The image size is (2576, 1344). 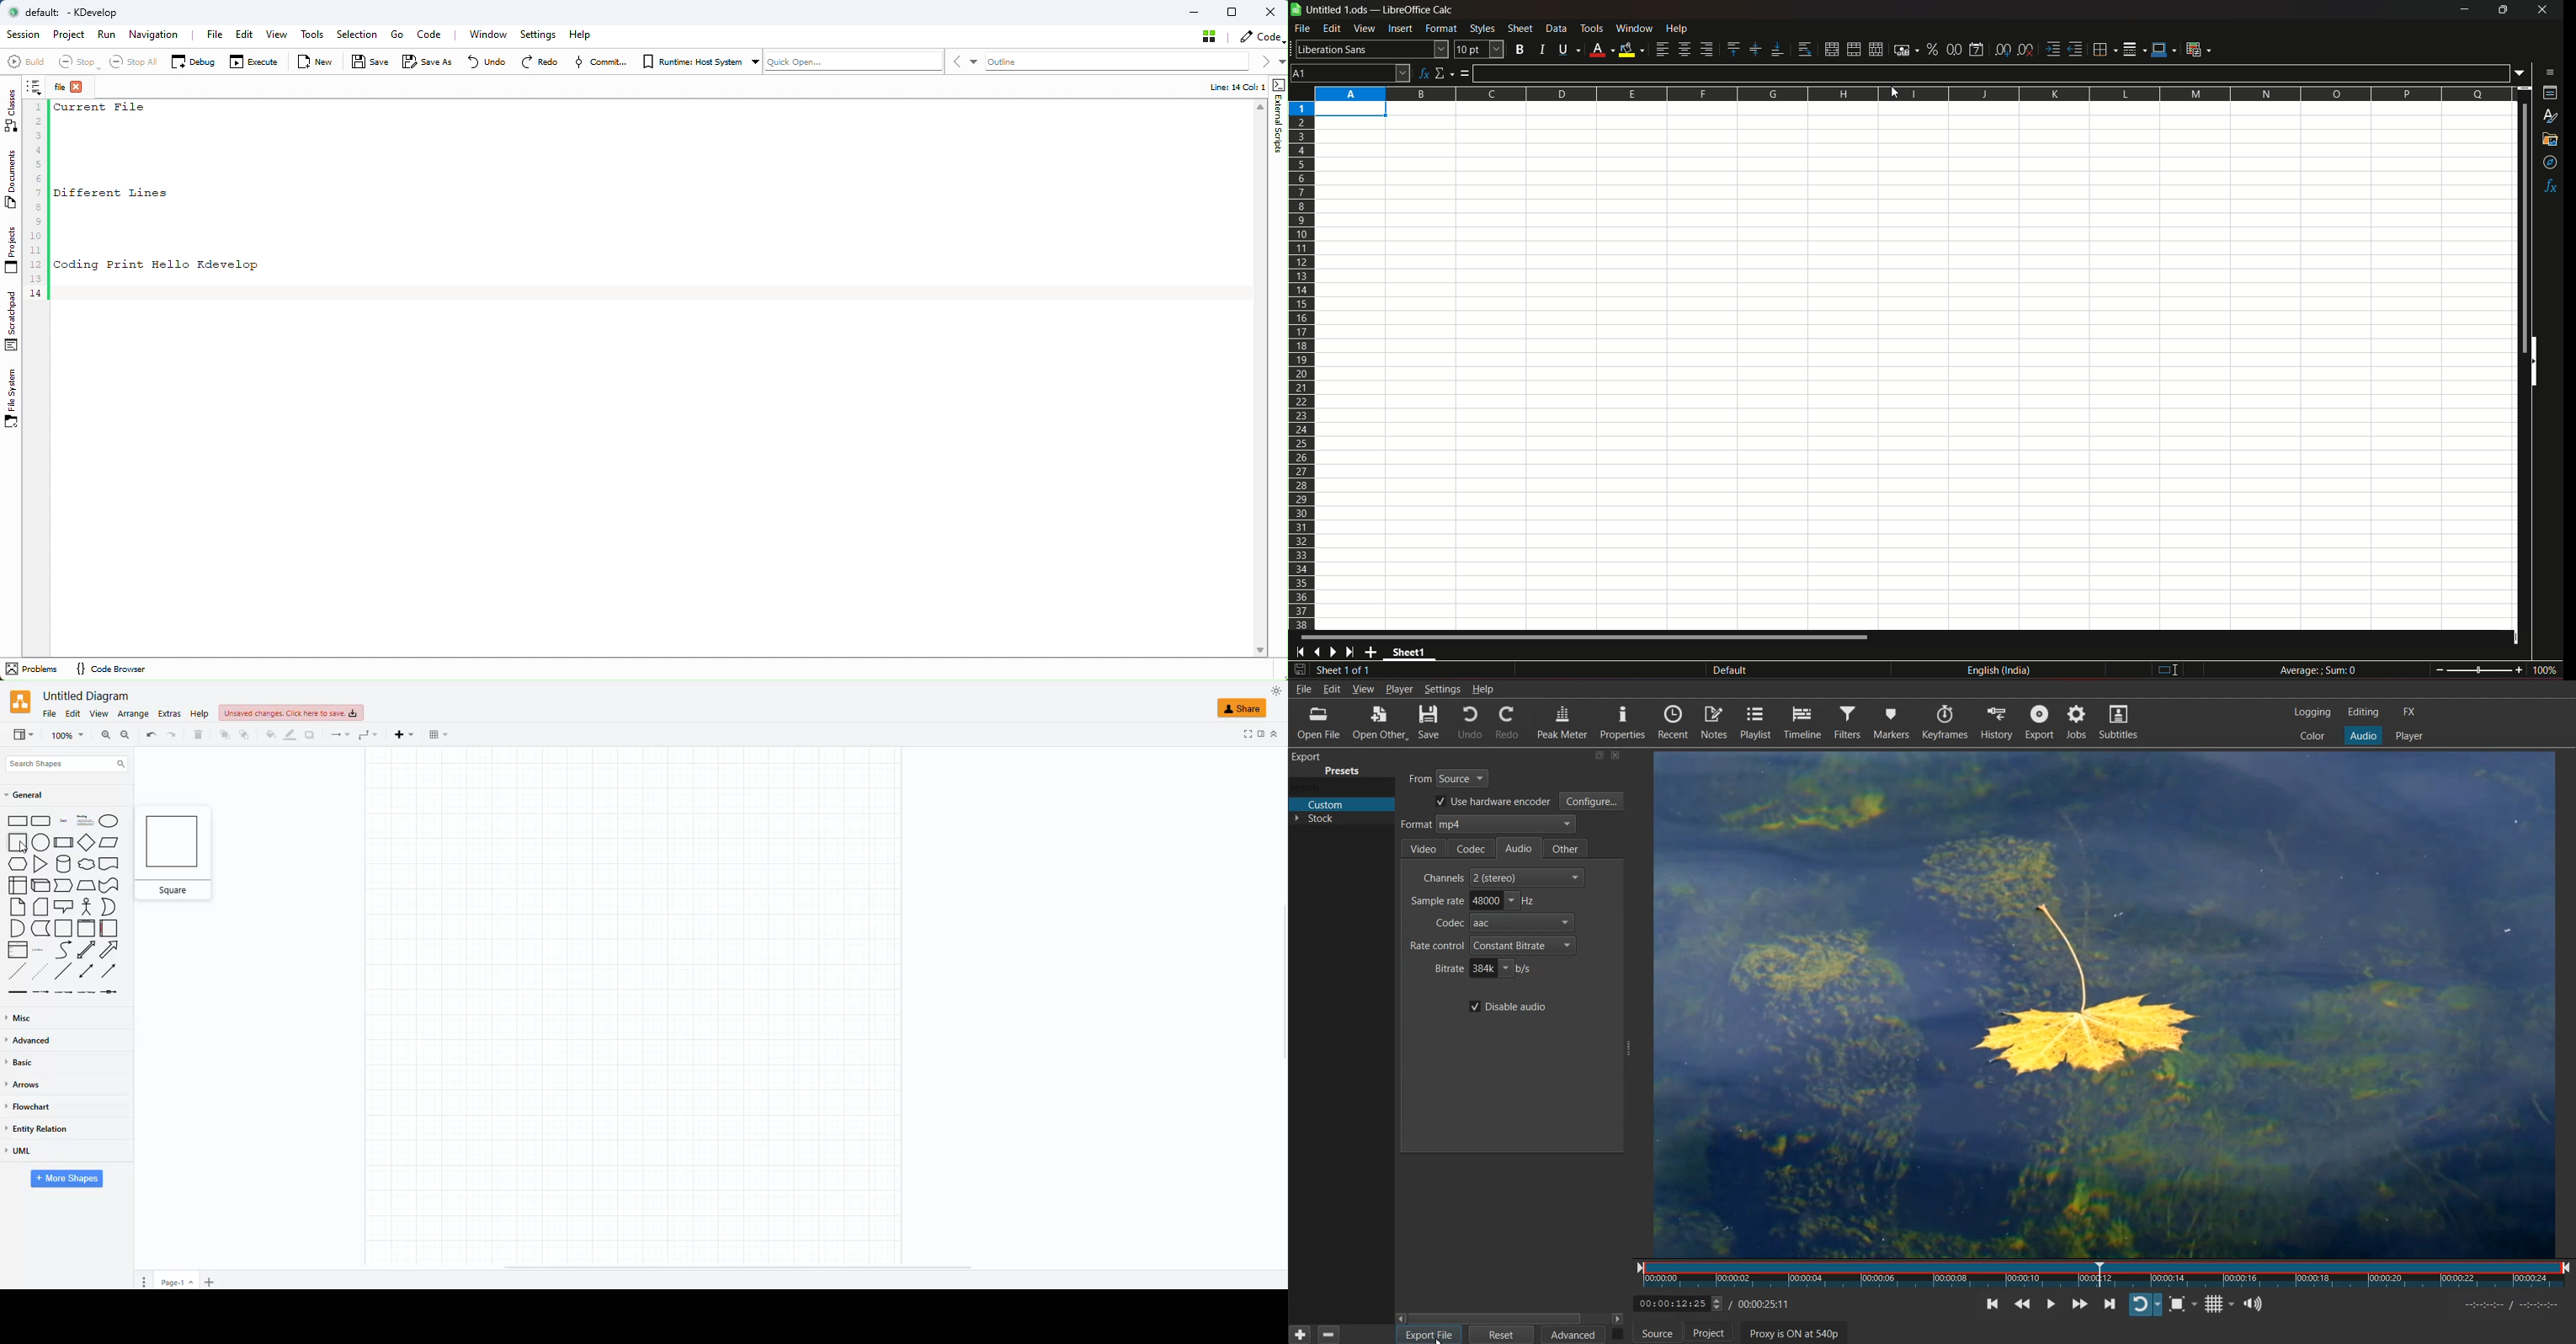 What do you see at coordinates (71, 88) in the screenshot?
I see `File tab` at bounding box center [71, 88].